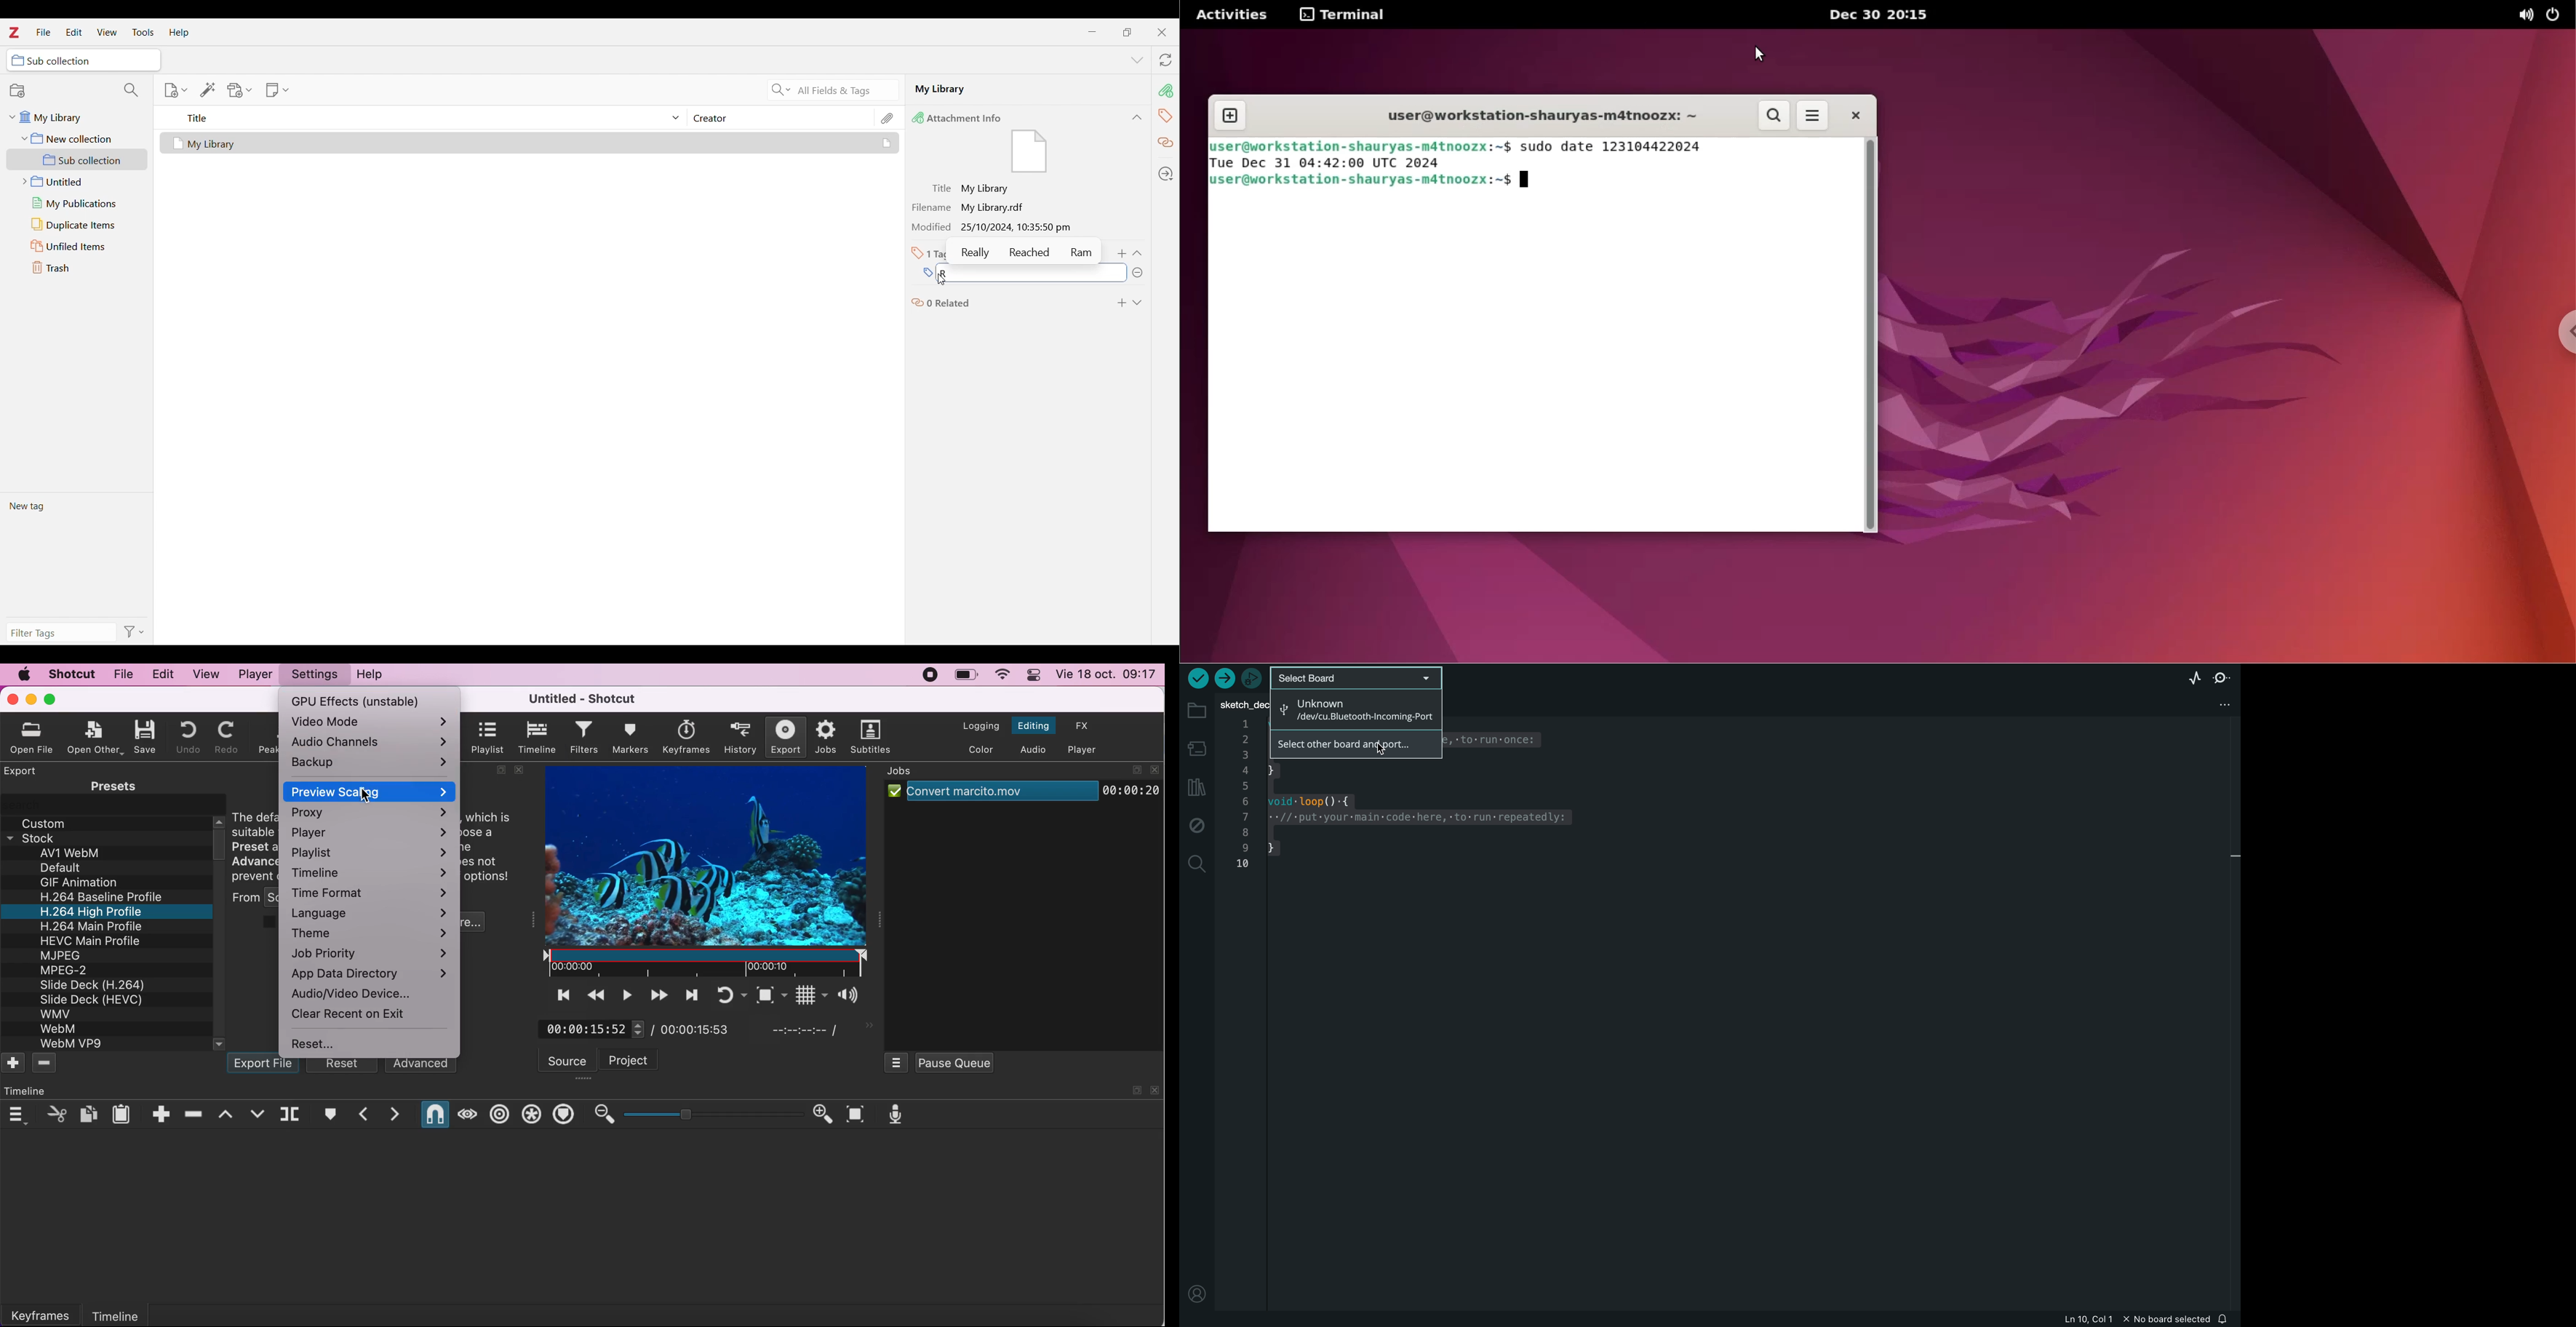  Describe the element at coordinates (62, 1029) in the screenshot. I see `WebM` at that location.